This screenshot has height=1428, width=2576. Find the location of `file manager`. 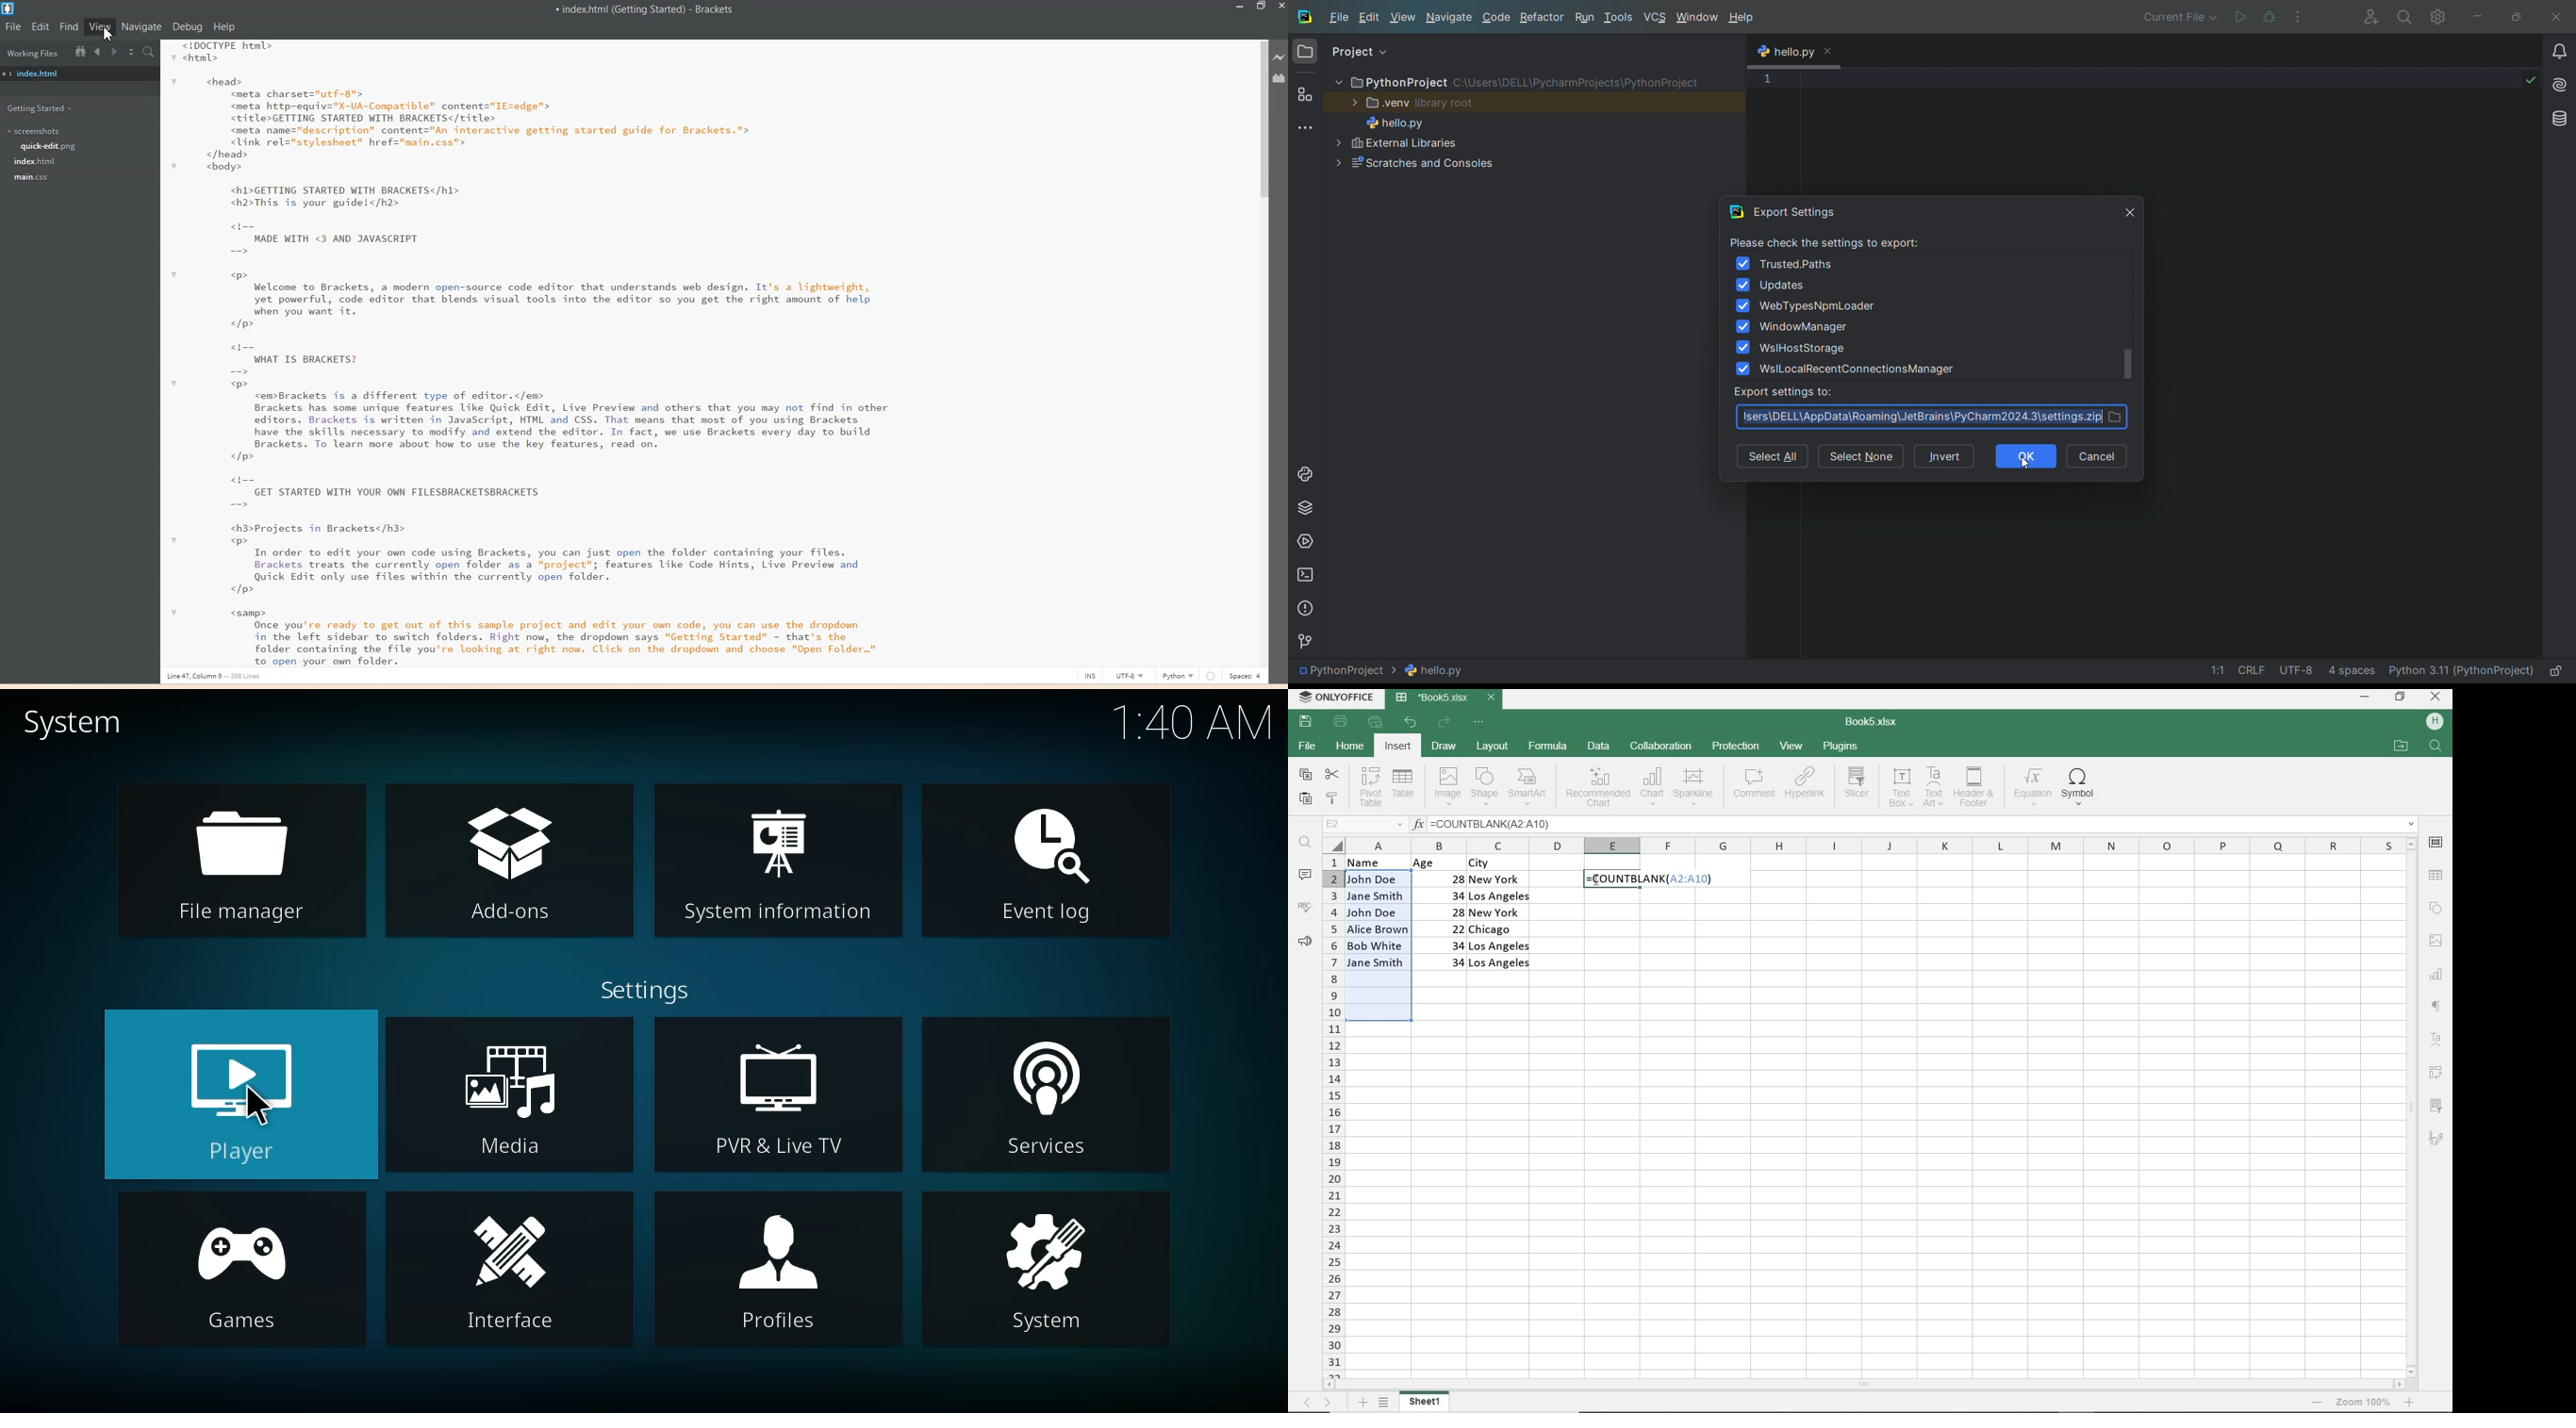

file manager is located at coordinates (247, 863).